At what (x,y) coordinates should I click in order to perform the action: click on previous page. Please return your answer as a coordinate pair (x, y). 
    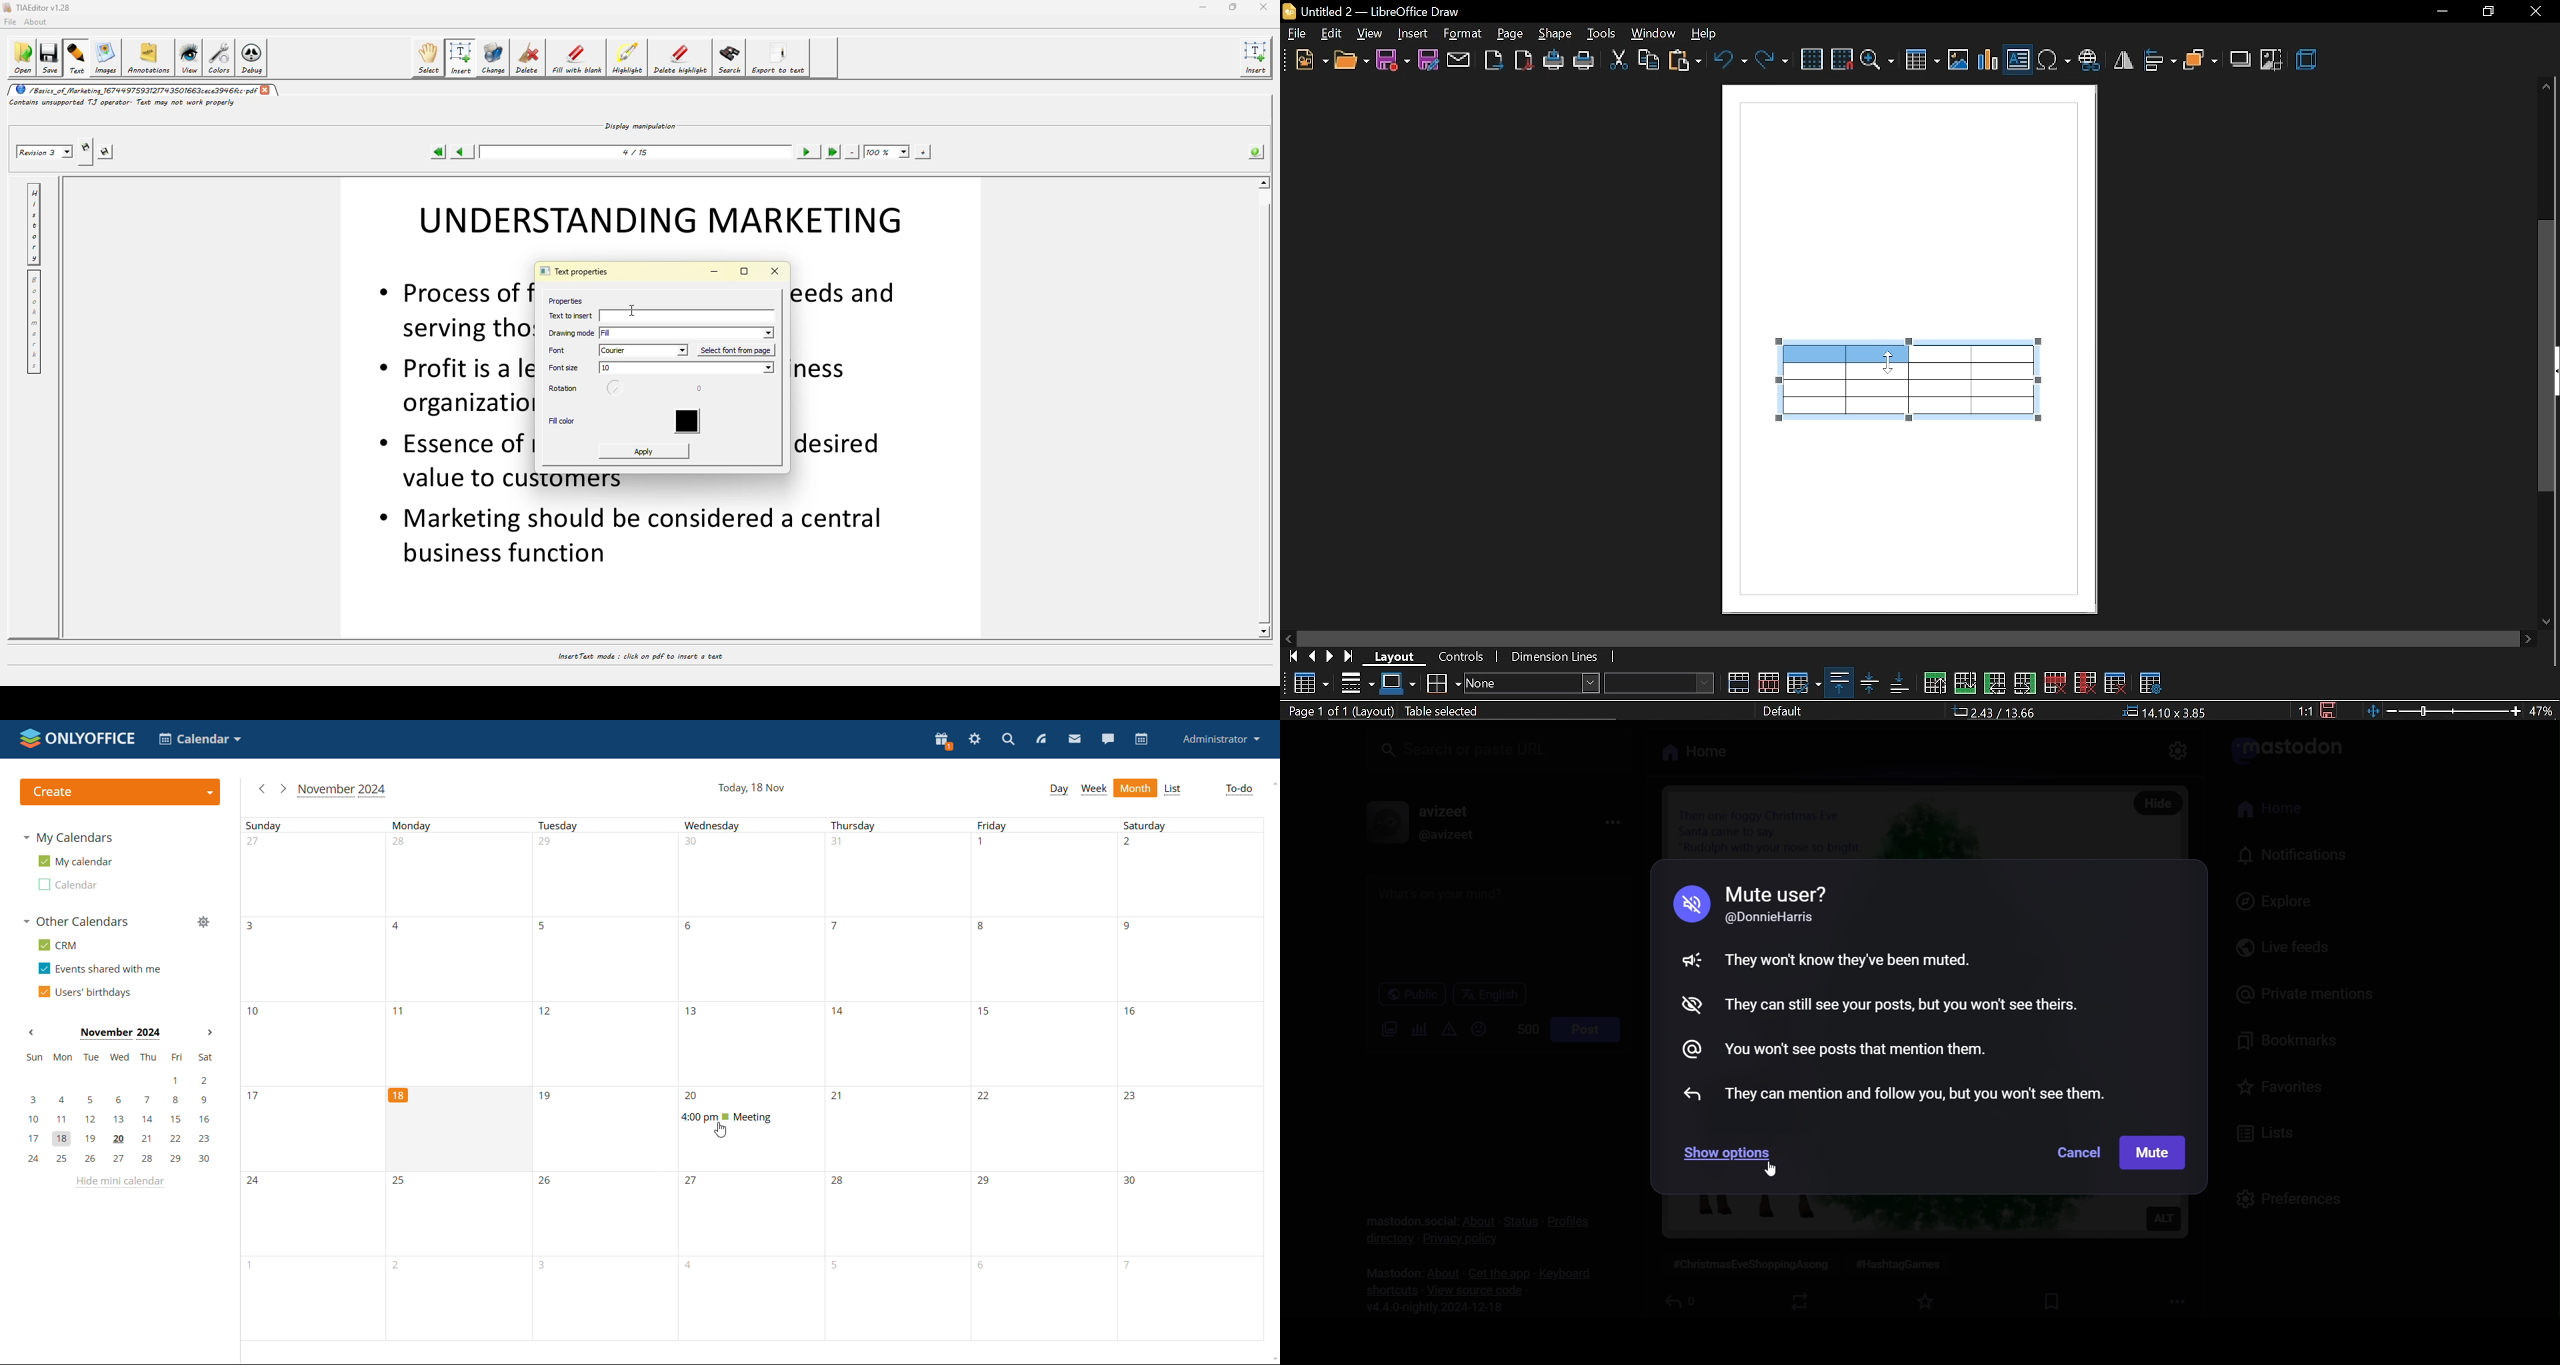
    Looking at the image, I should click on (1312, 657).